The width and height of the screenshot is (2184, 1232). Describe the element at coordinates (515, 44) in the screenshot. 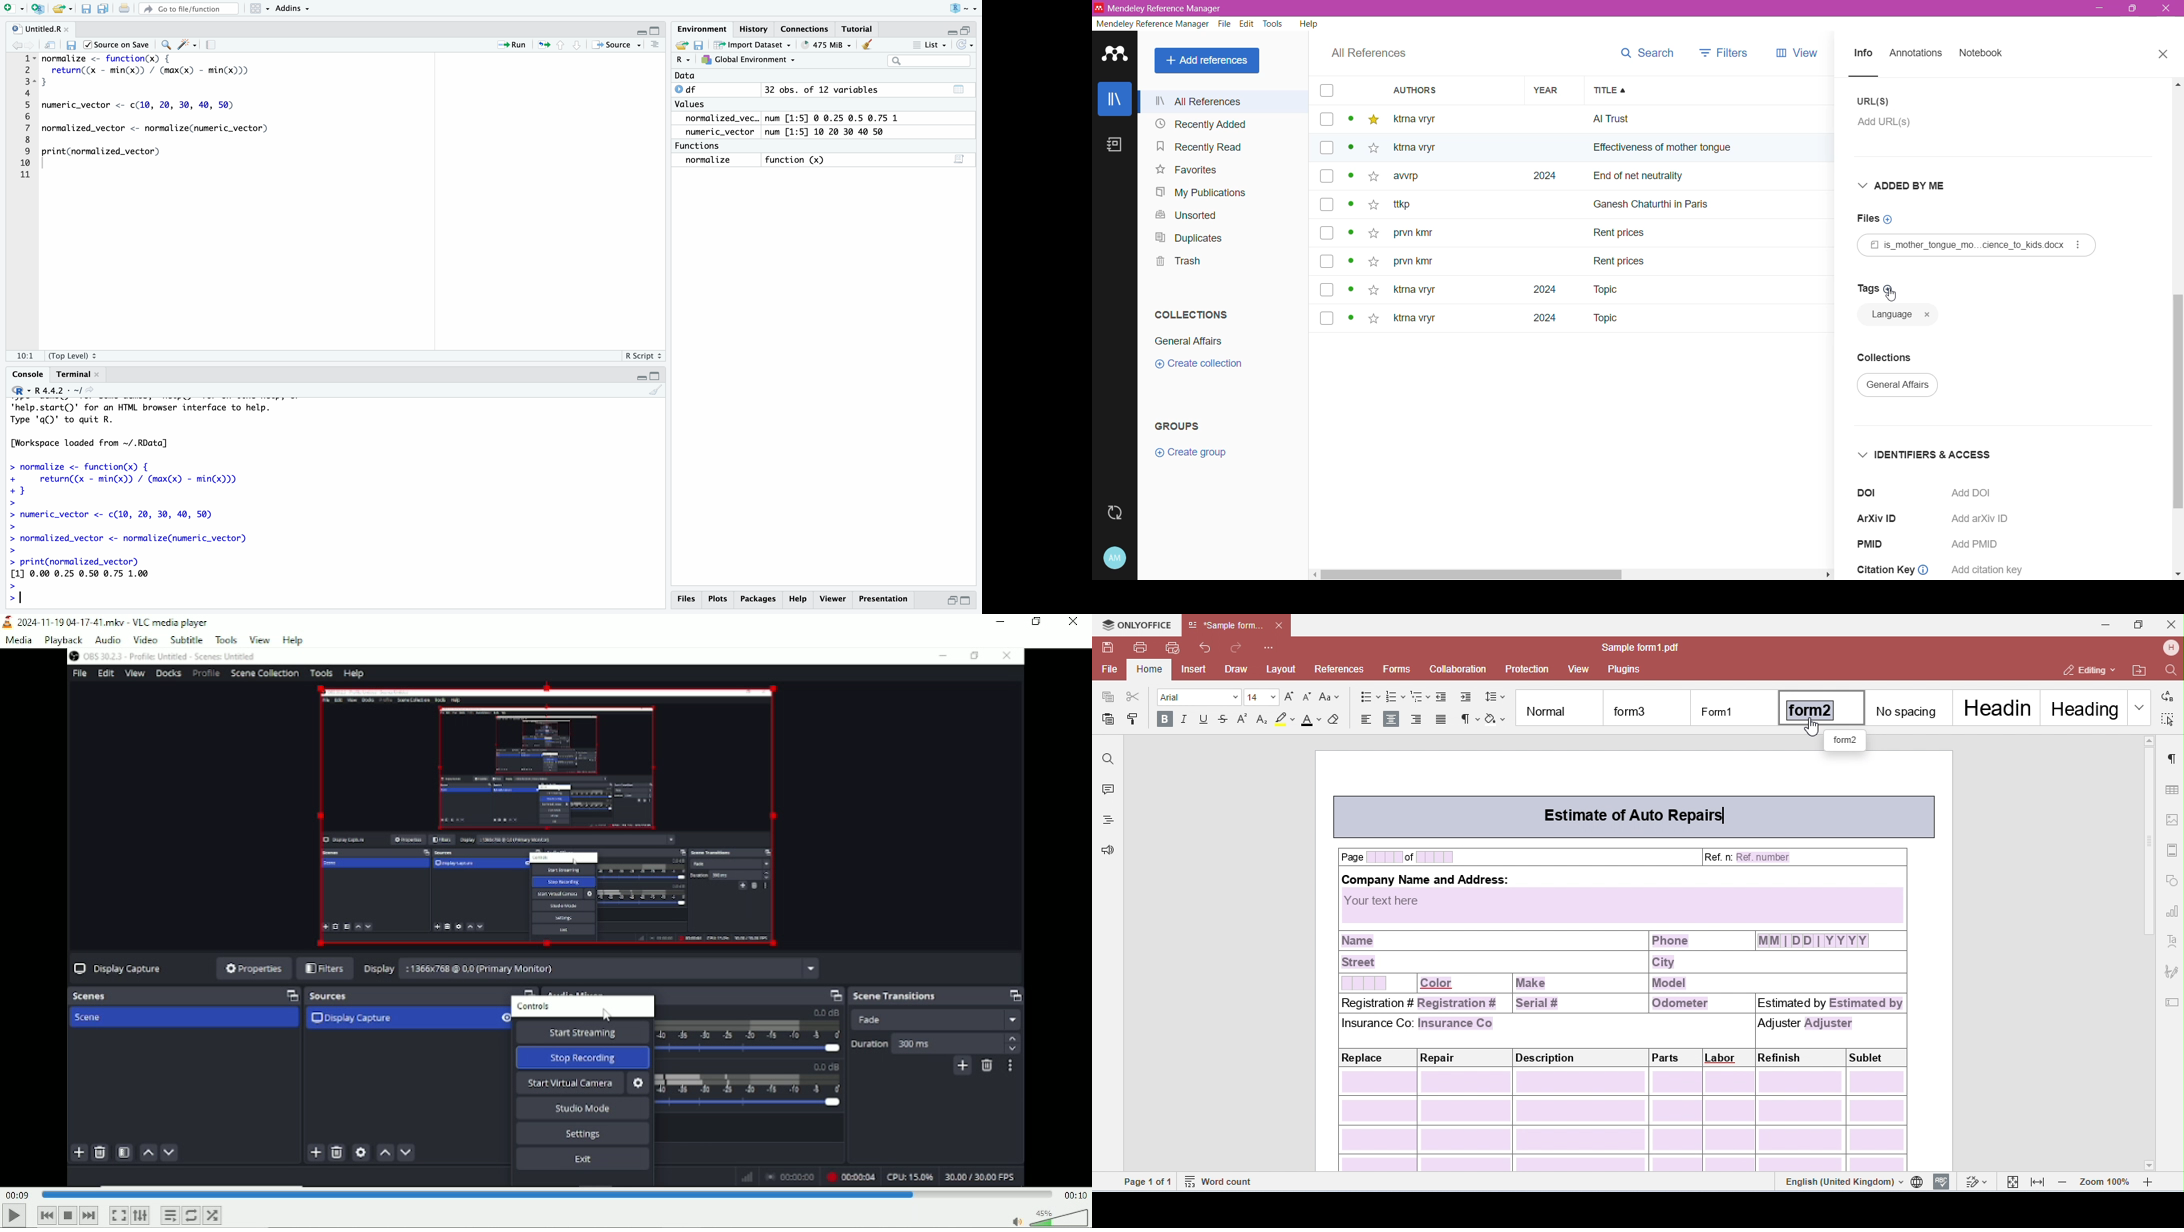

I see `Run the current line or selection (Ctrl + Enter)` at that location.